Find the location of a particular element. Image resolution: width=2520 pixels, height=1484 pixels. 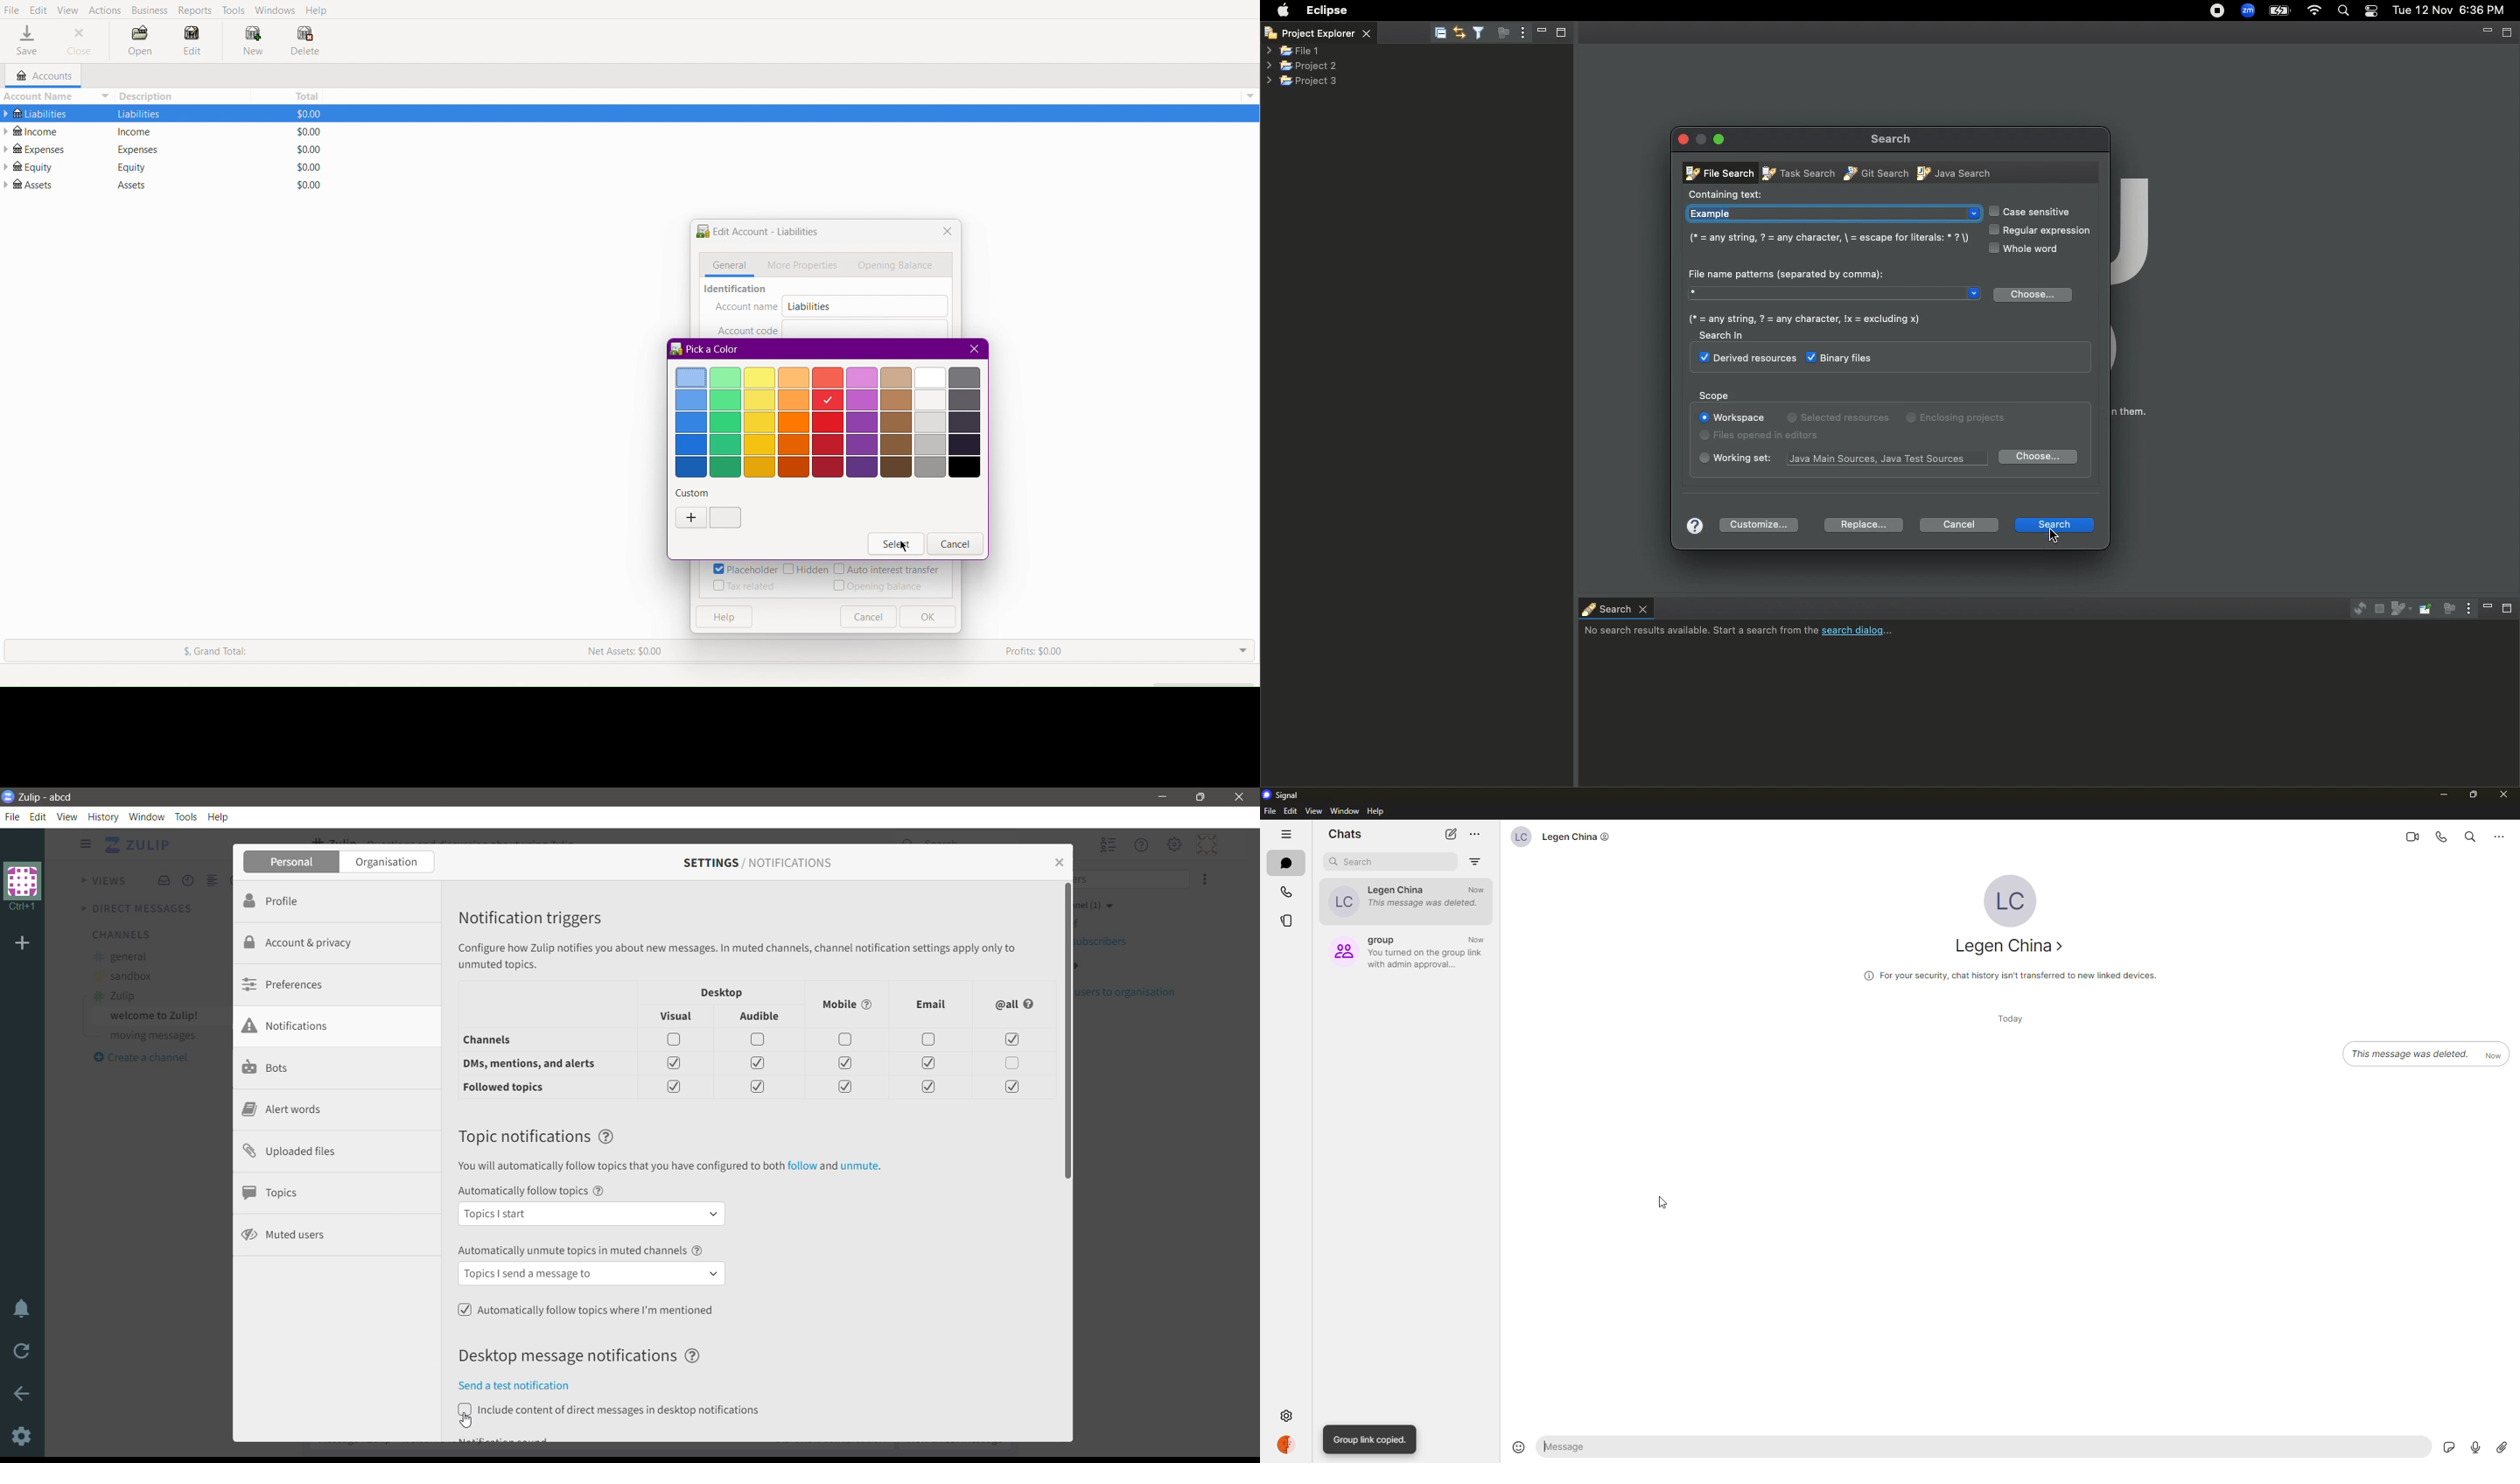

Close is located at coordinates (1239, 797).